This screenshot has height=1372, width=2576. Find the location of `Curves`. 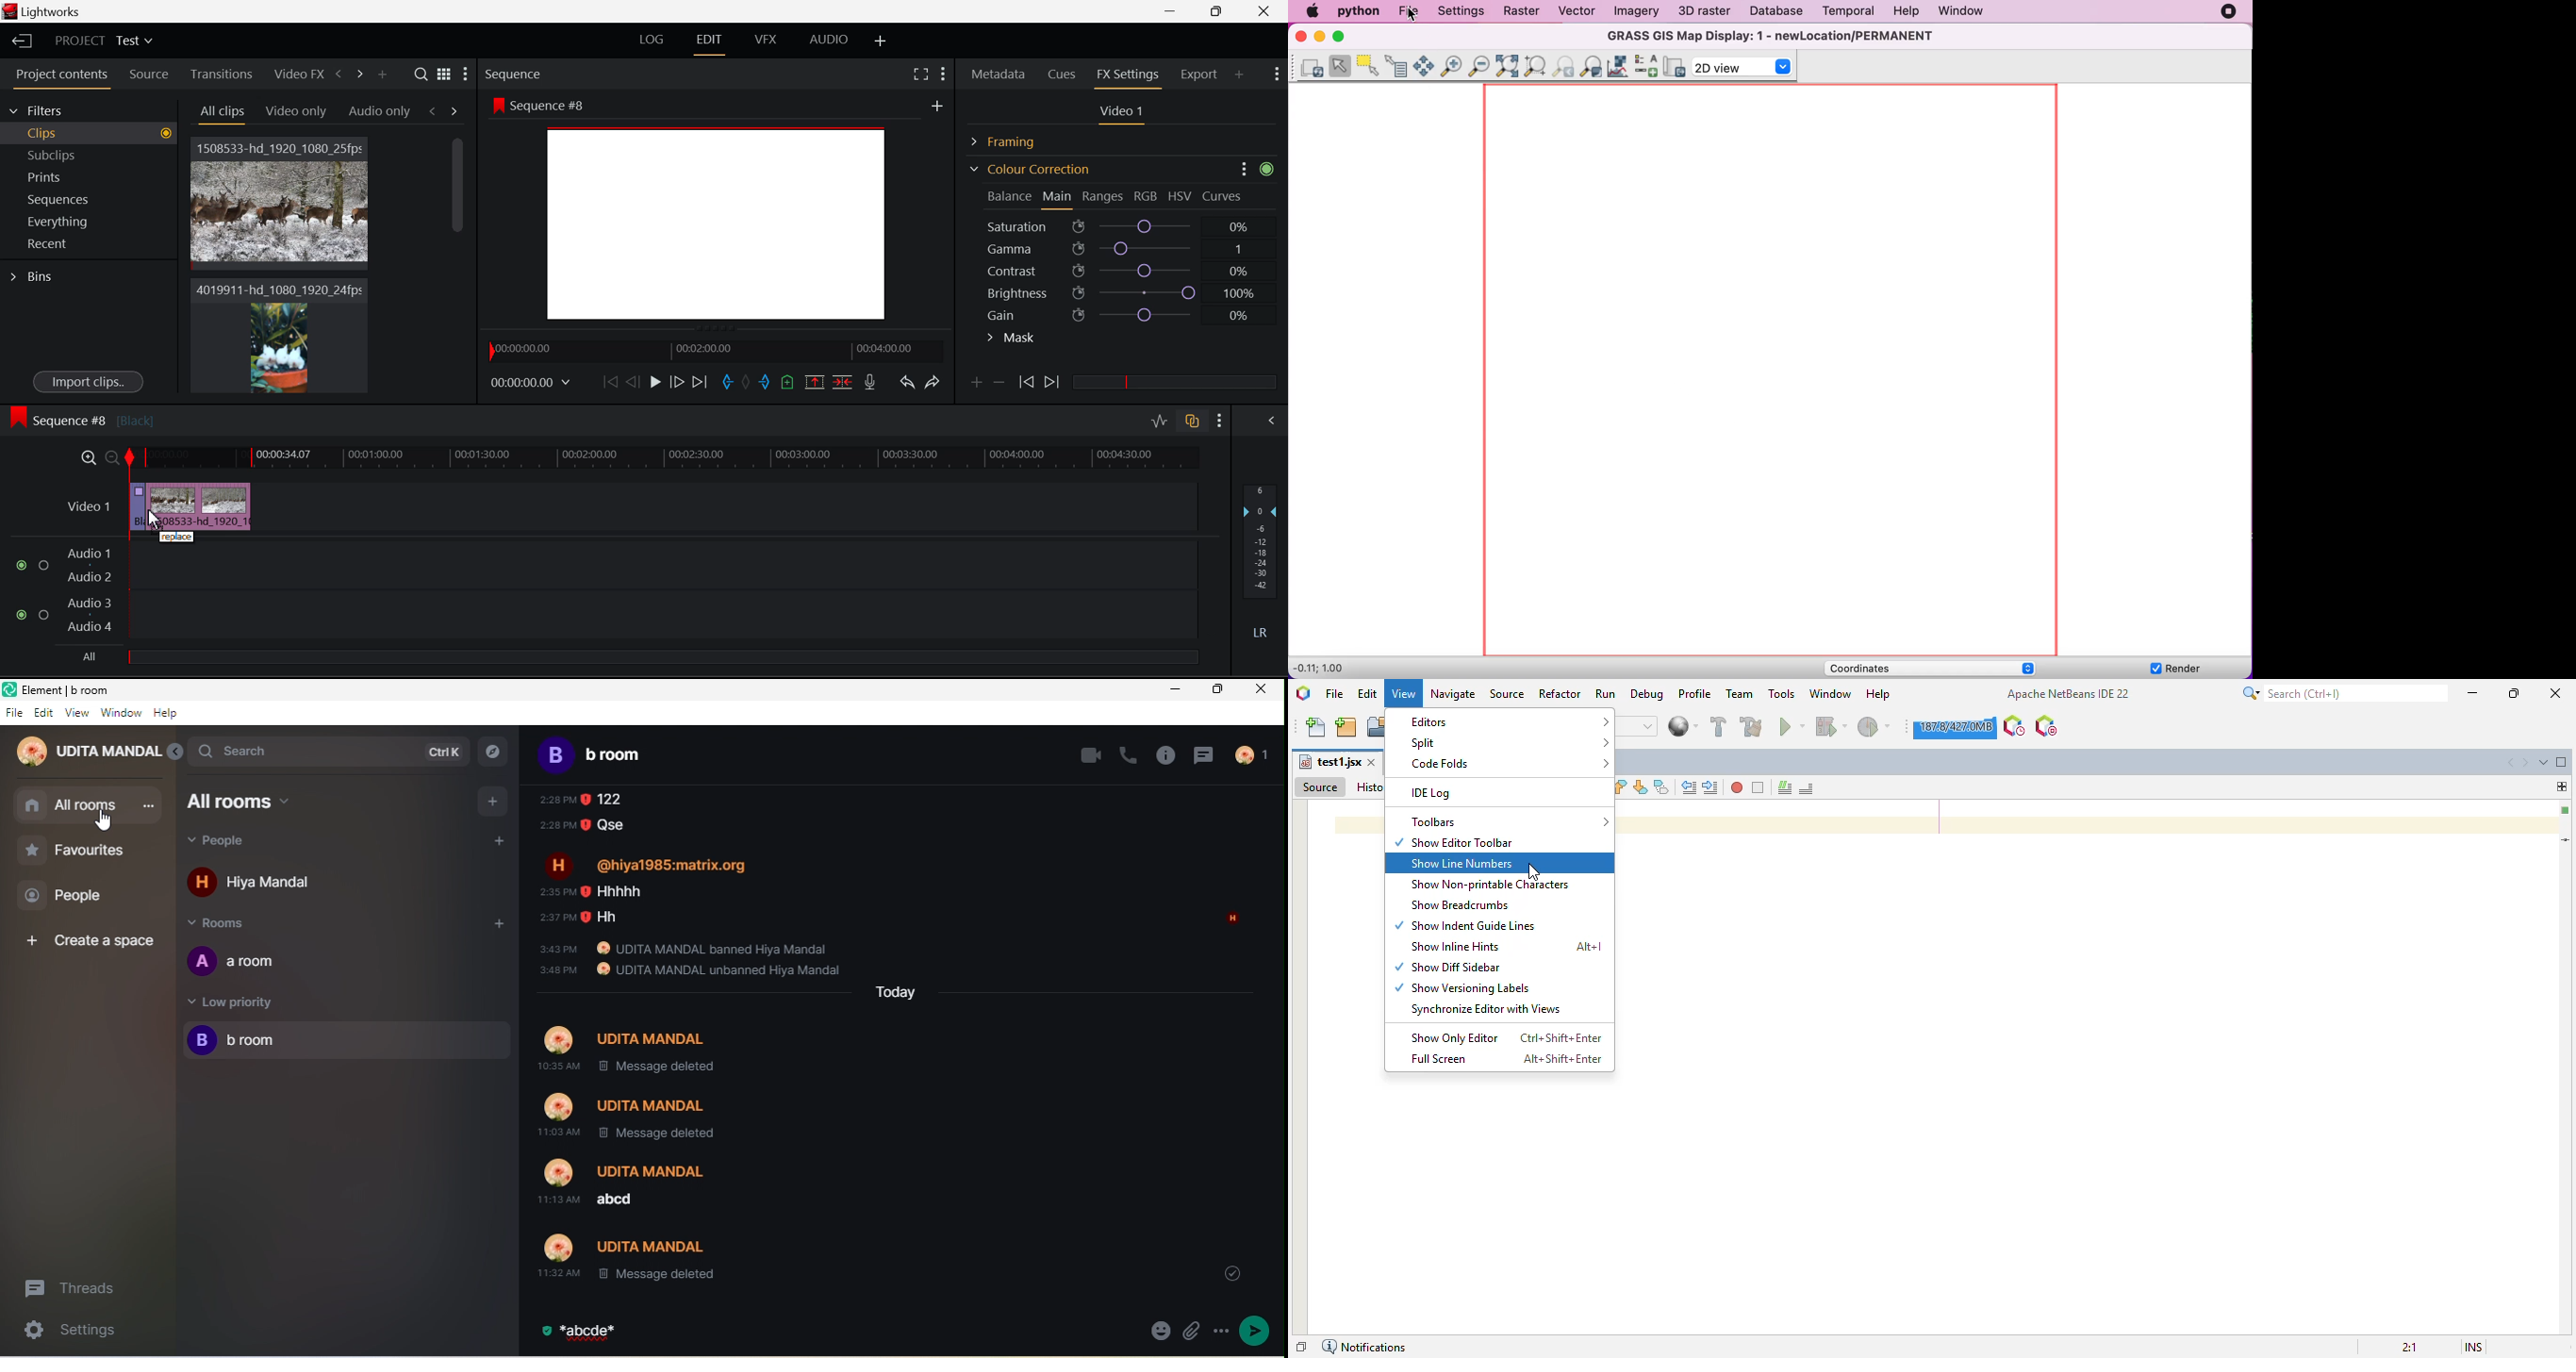

Curves is located at coordinates (1224, 196).